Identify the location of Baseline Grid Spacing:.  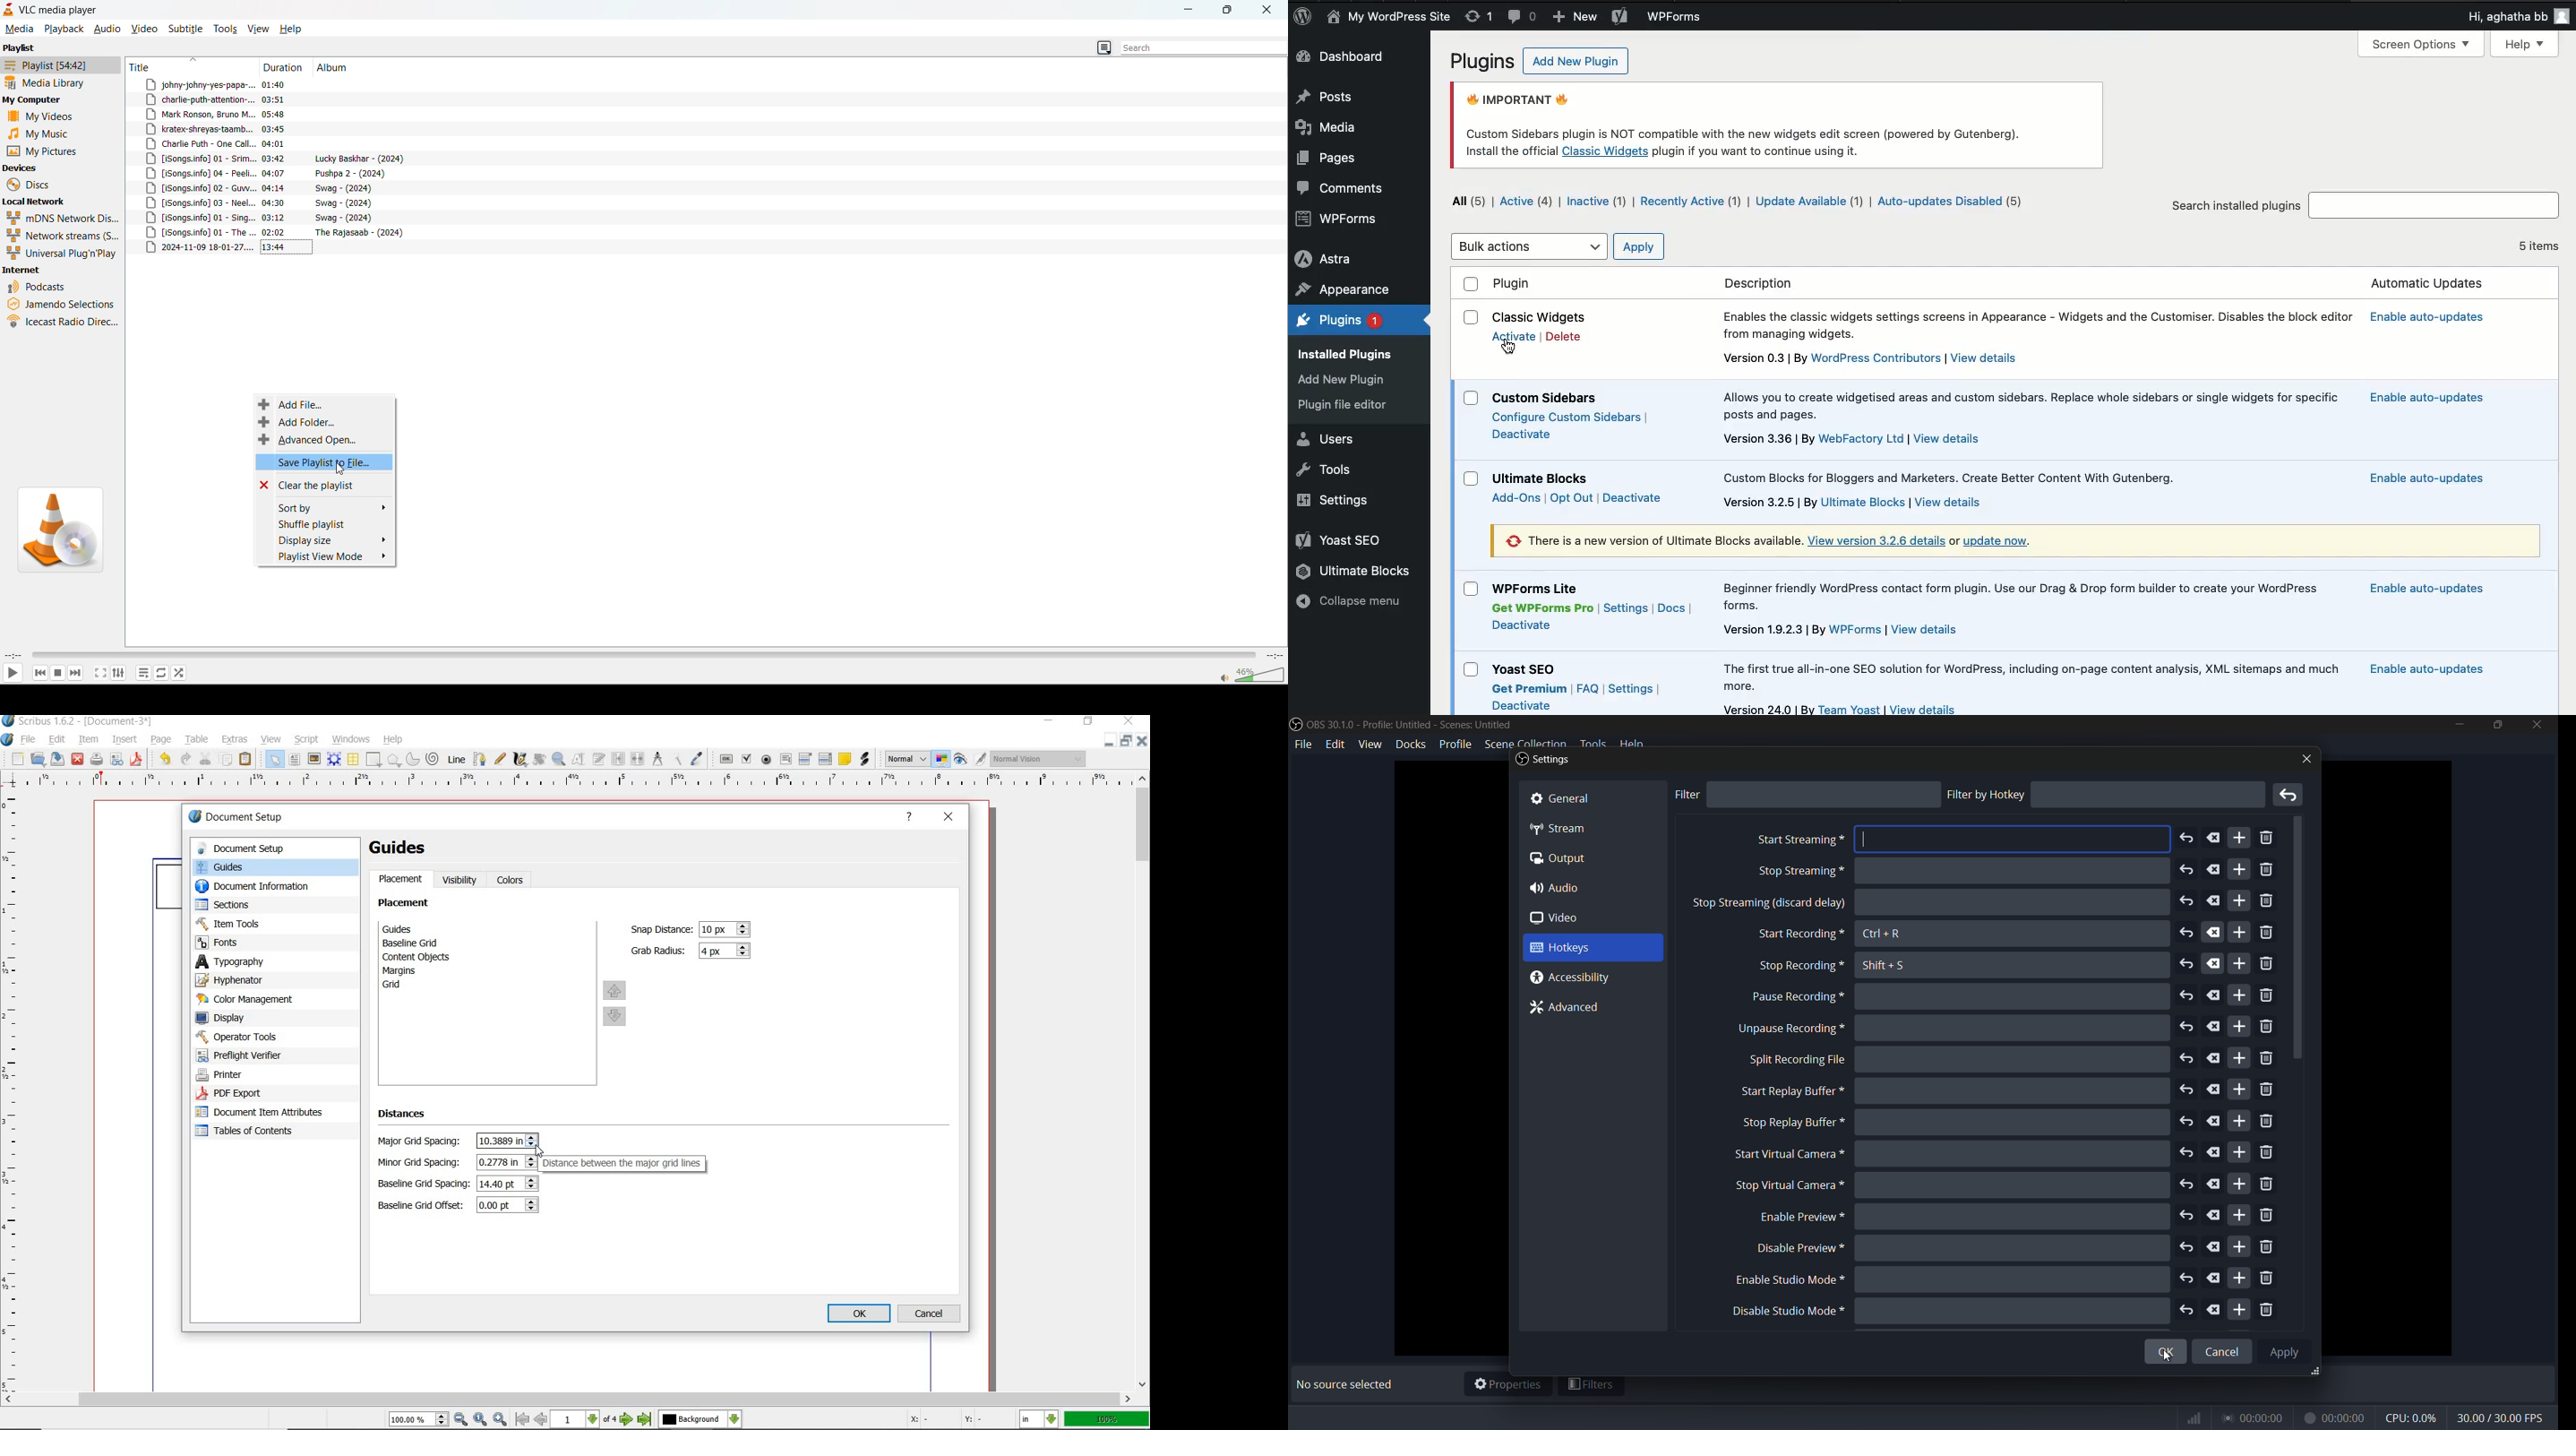
(424, 1185).